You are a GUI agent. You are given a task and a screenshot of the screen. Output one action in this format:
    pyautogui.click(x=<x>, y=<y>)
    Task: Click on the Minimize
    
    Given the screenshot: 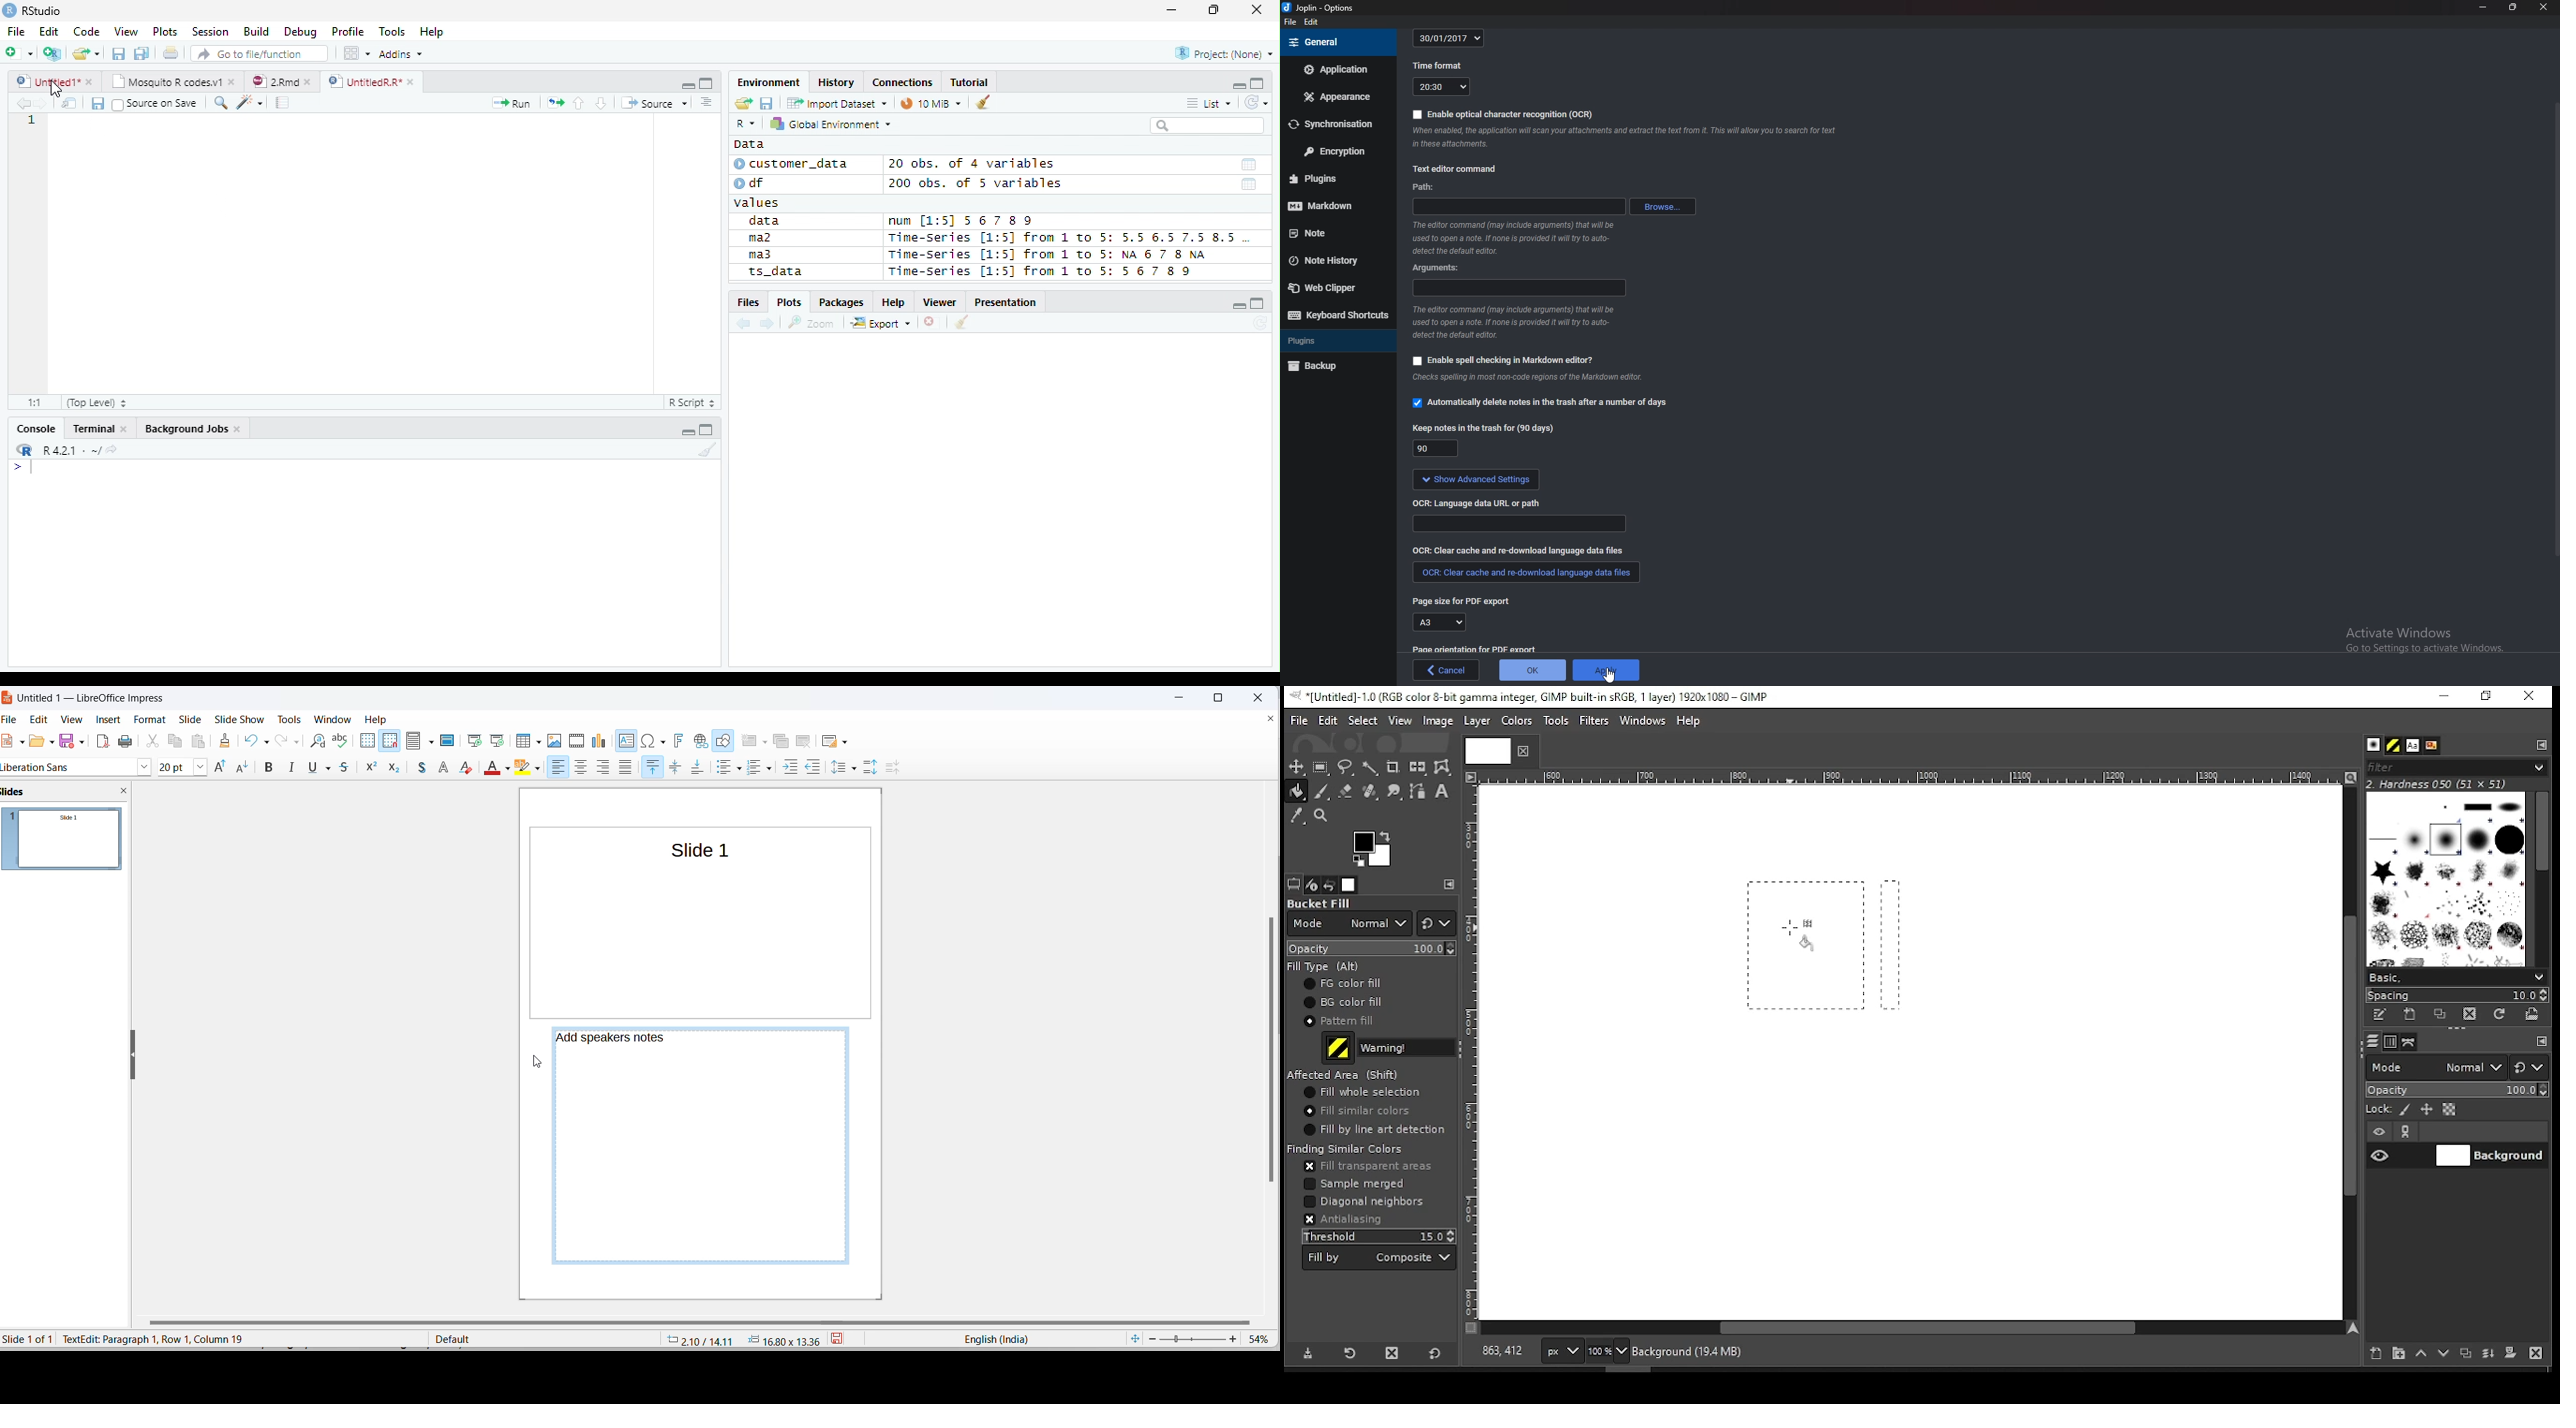 What is the action you would take?
    pyautogui.click(x=1240, y=307)
    